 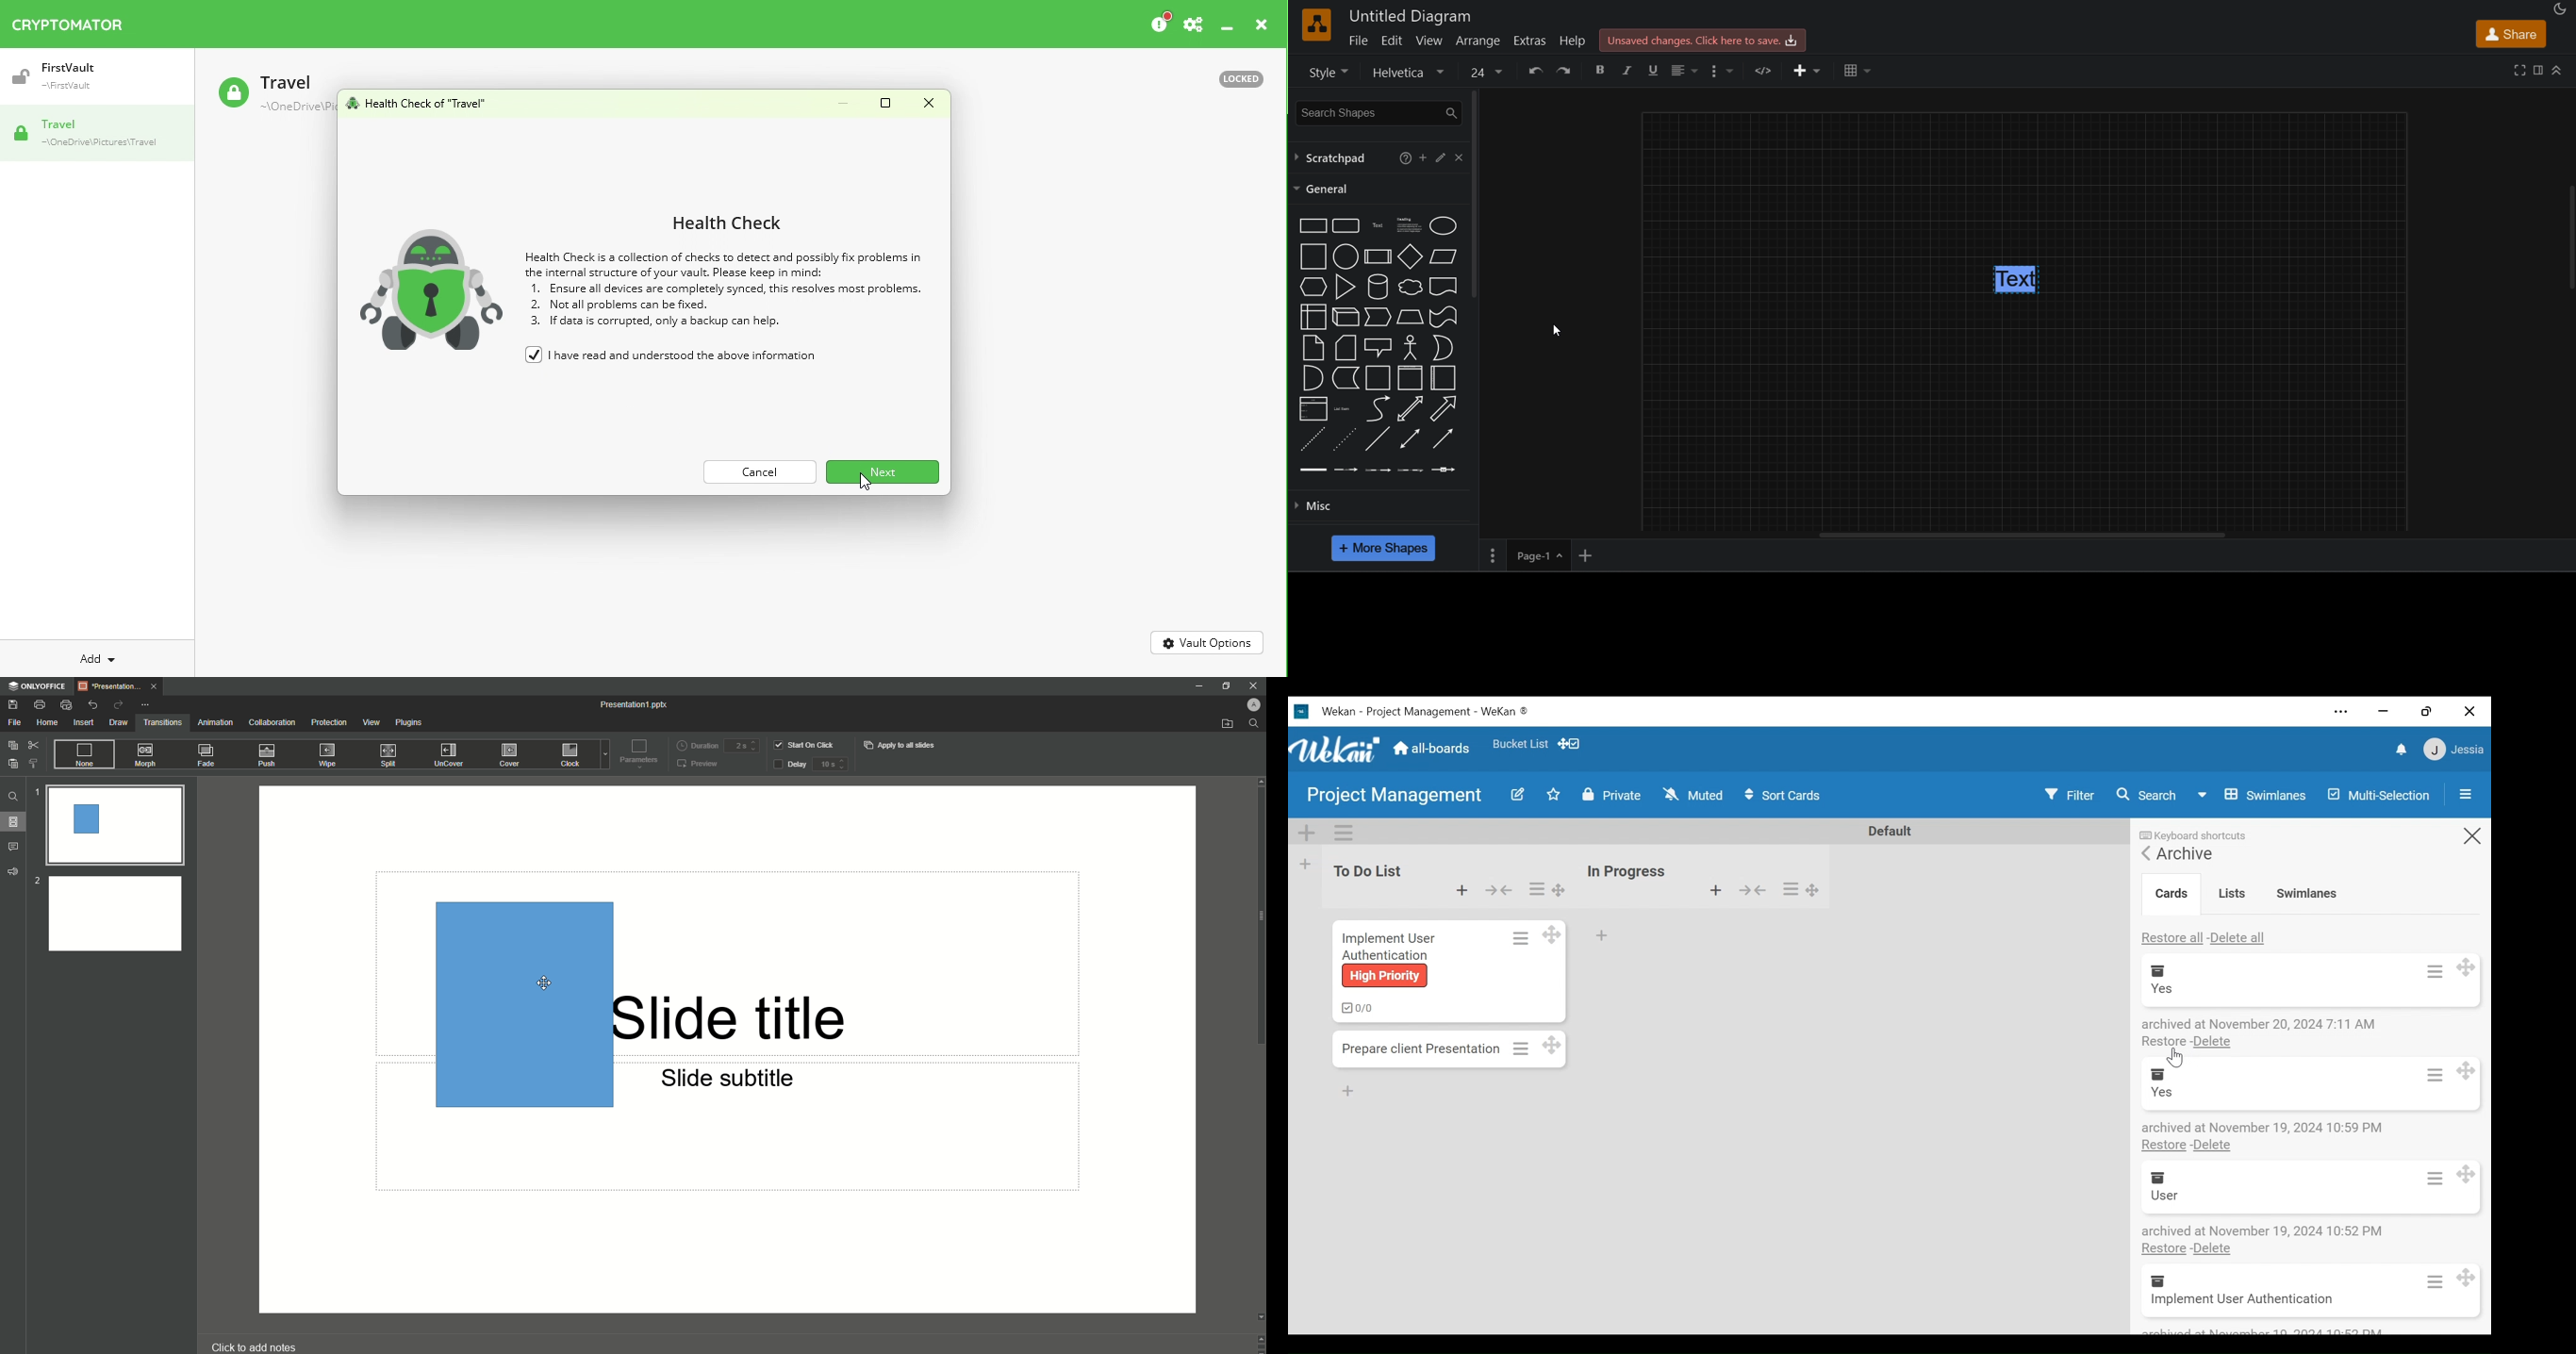 I want to click on Add Swimlane, so click(x=1308, y=832).